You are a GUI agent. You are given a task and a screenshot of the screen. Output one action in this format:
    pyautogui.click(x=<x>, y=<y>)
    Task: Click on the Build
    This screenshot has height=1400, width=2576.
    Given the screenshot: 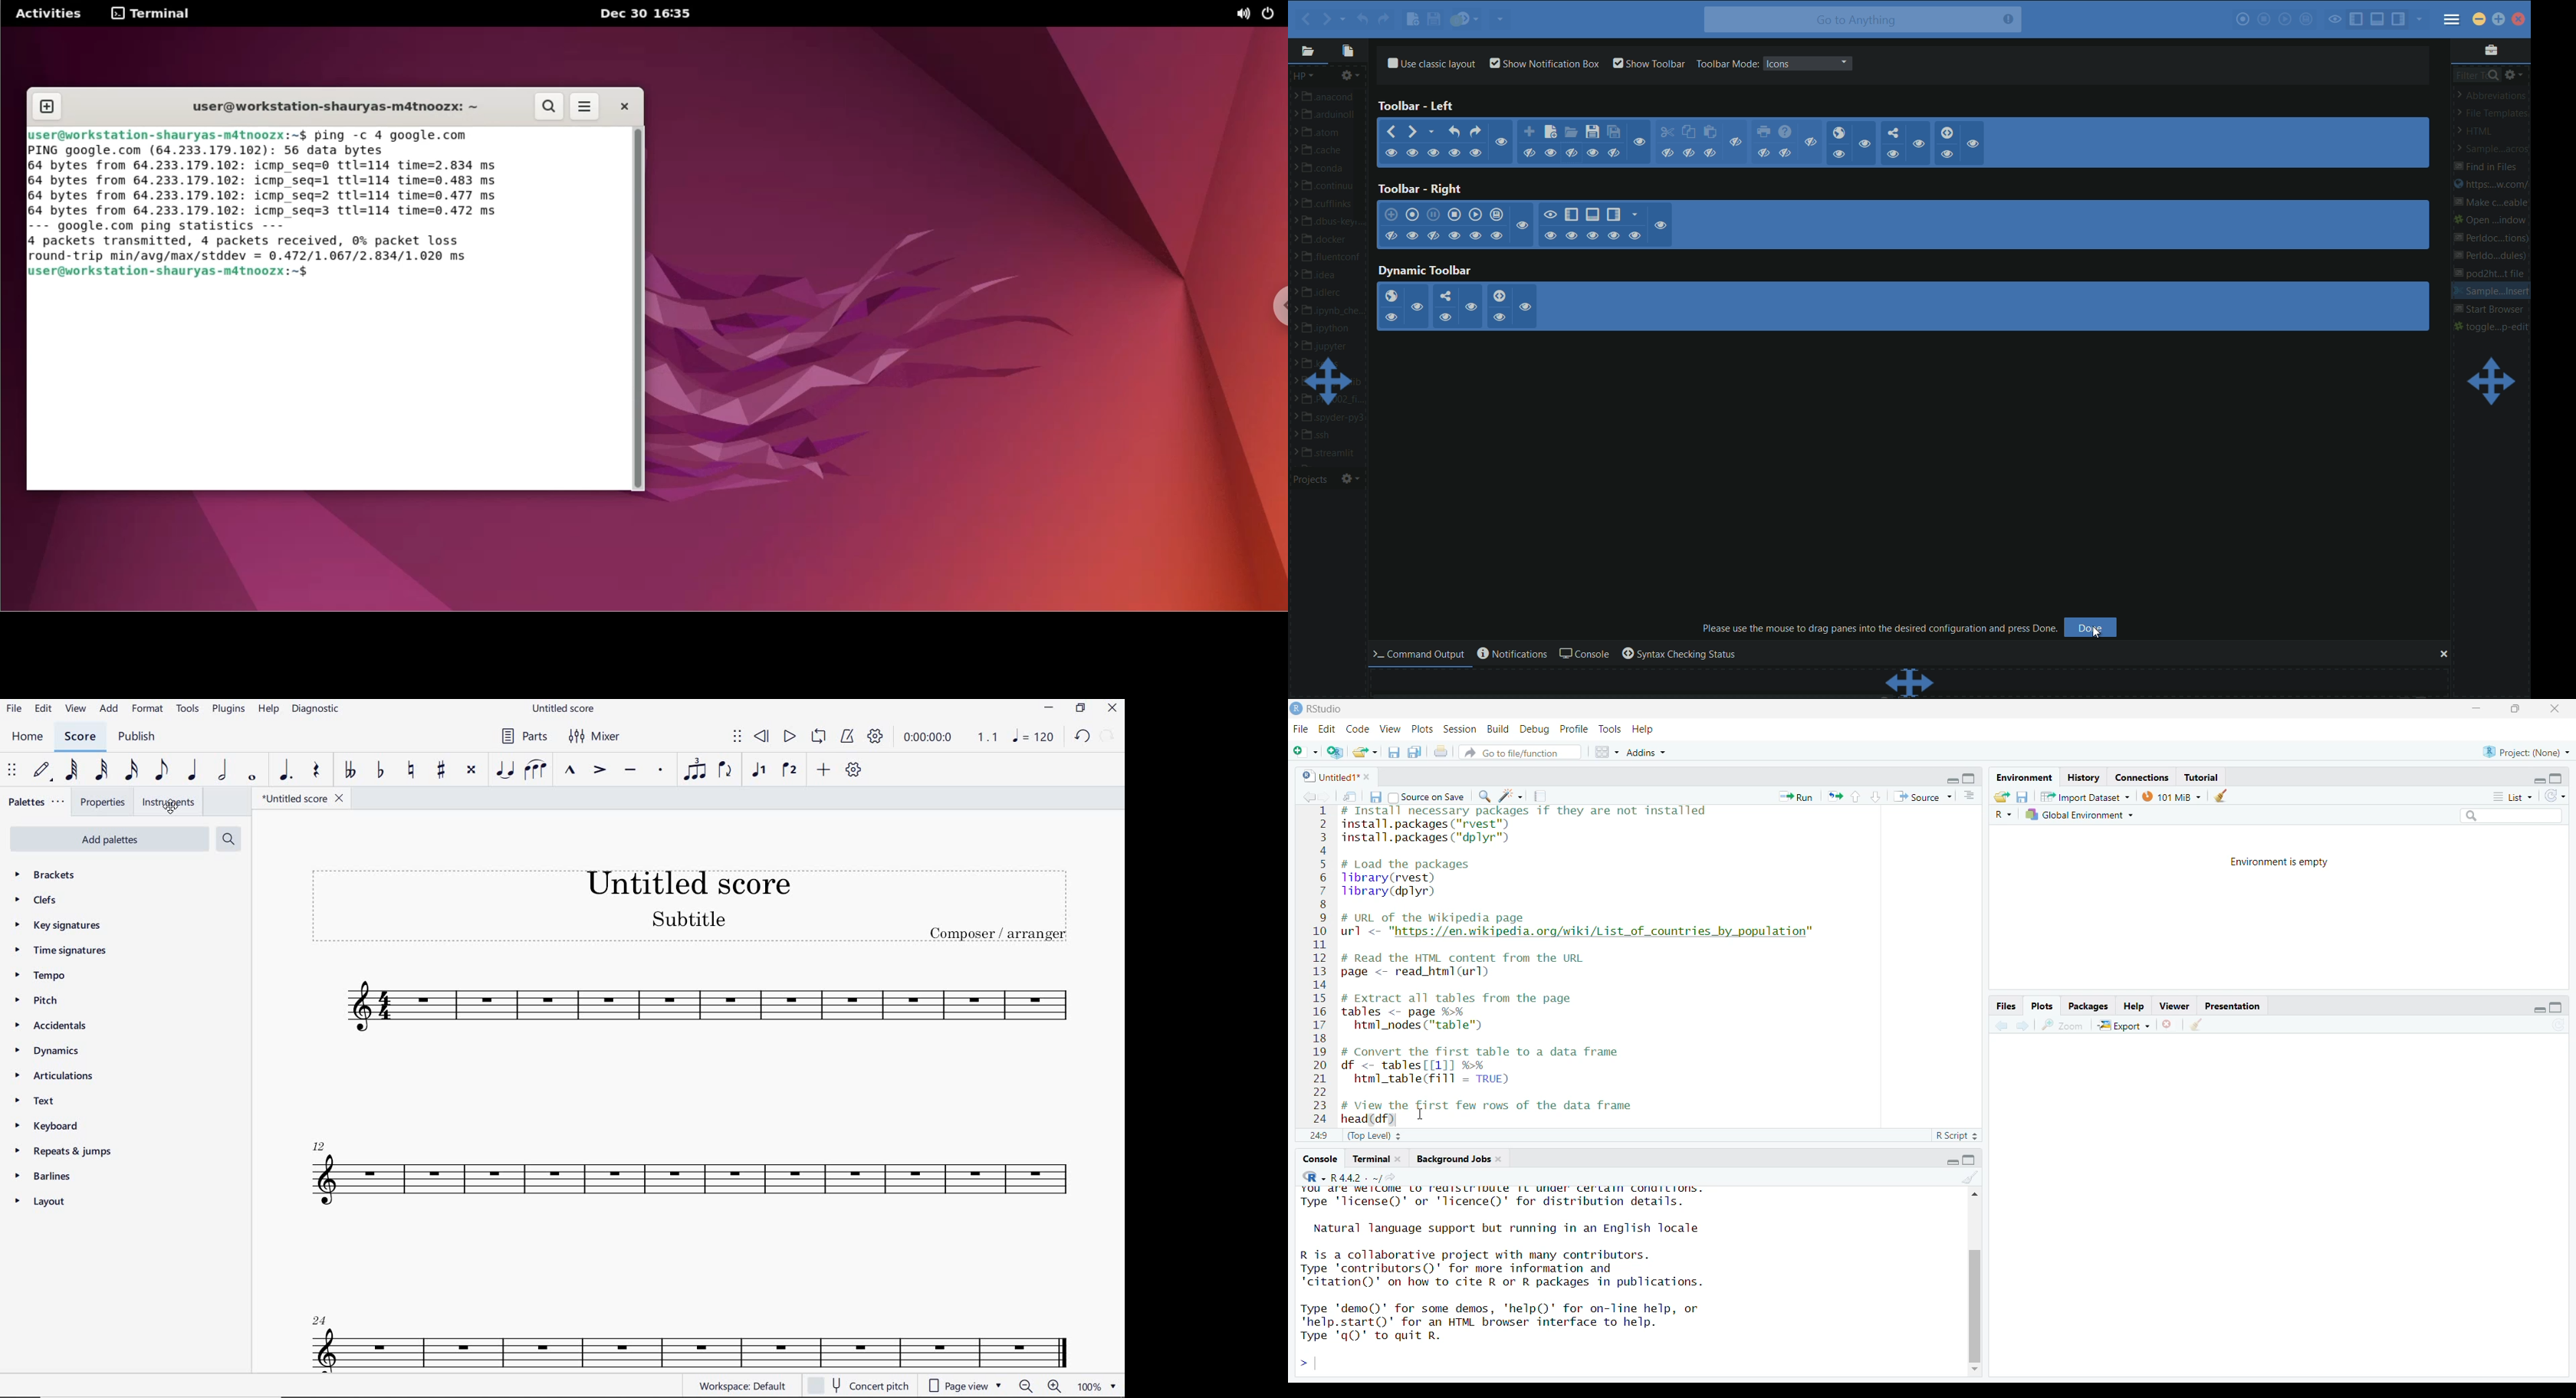 What is the action you would take?
    pyautogui.click(x=1499, y=730)
    